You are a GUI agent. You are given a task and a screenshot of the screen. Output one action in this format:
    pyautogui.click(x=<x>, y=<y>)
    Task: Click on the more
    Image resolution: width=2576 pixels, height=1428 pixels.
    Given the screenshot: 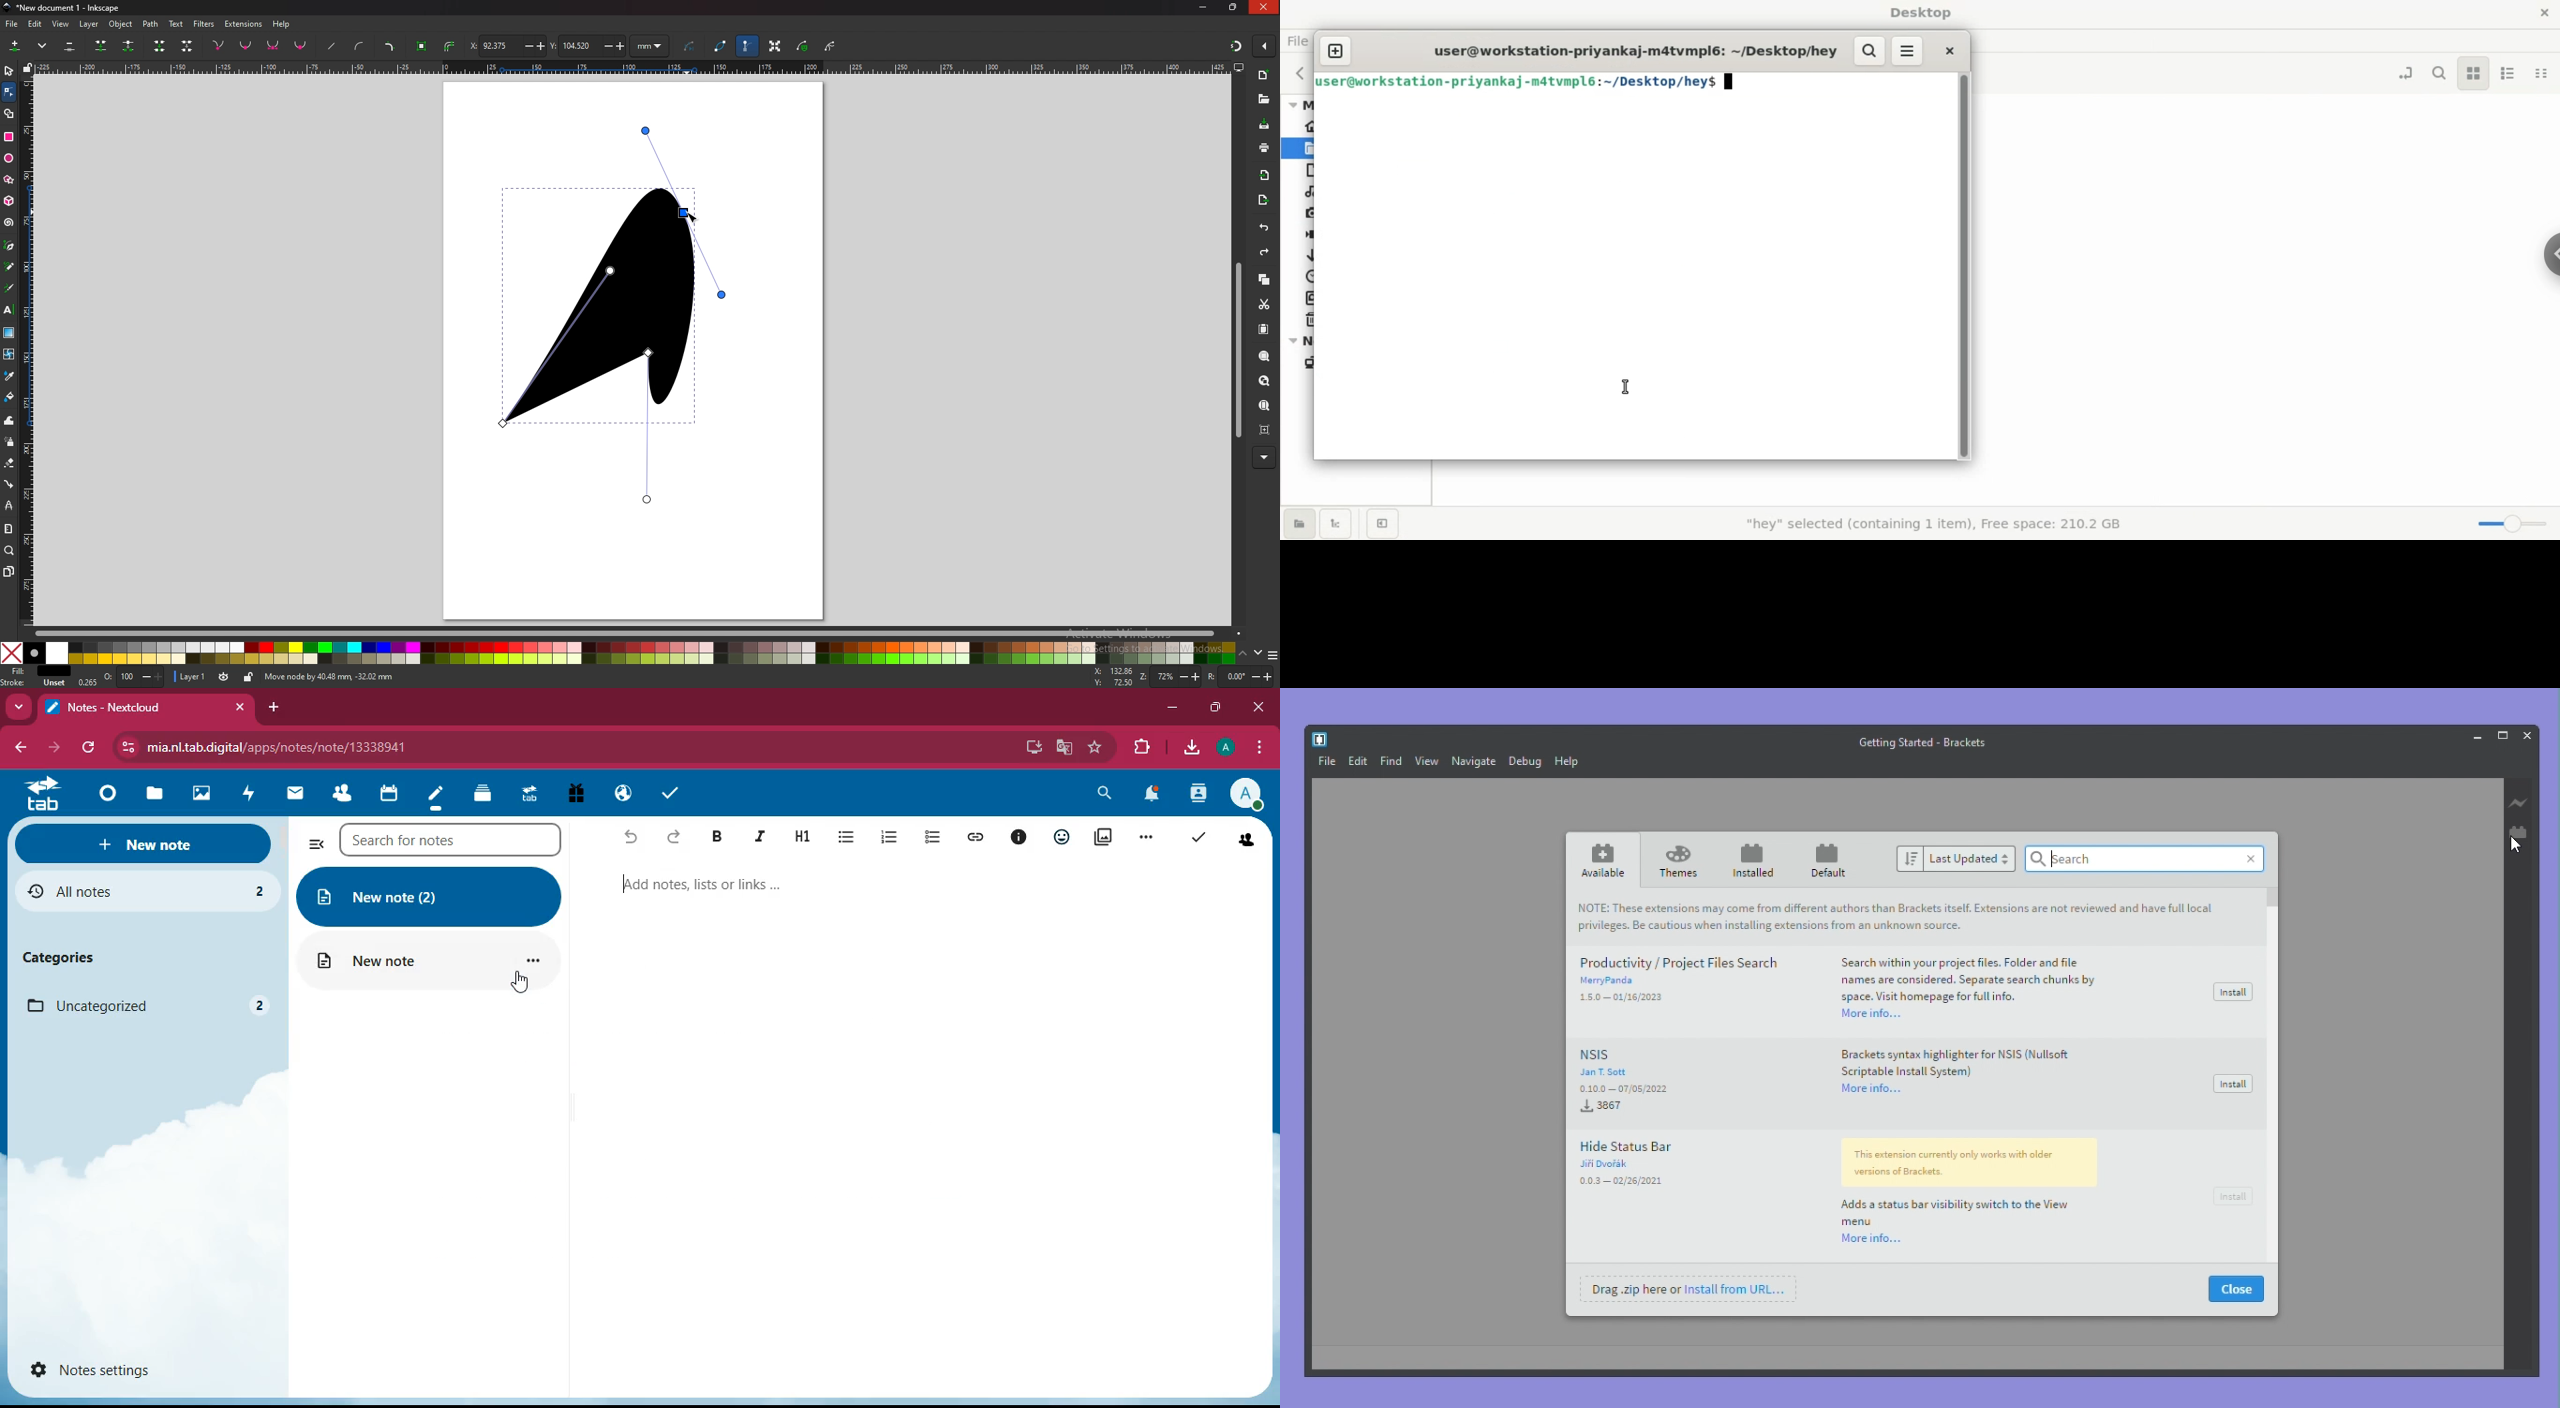 What is the action you would take?
    pyautogui.click(x=314, y=843)
    